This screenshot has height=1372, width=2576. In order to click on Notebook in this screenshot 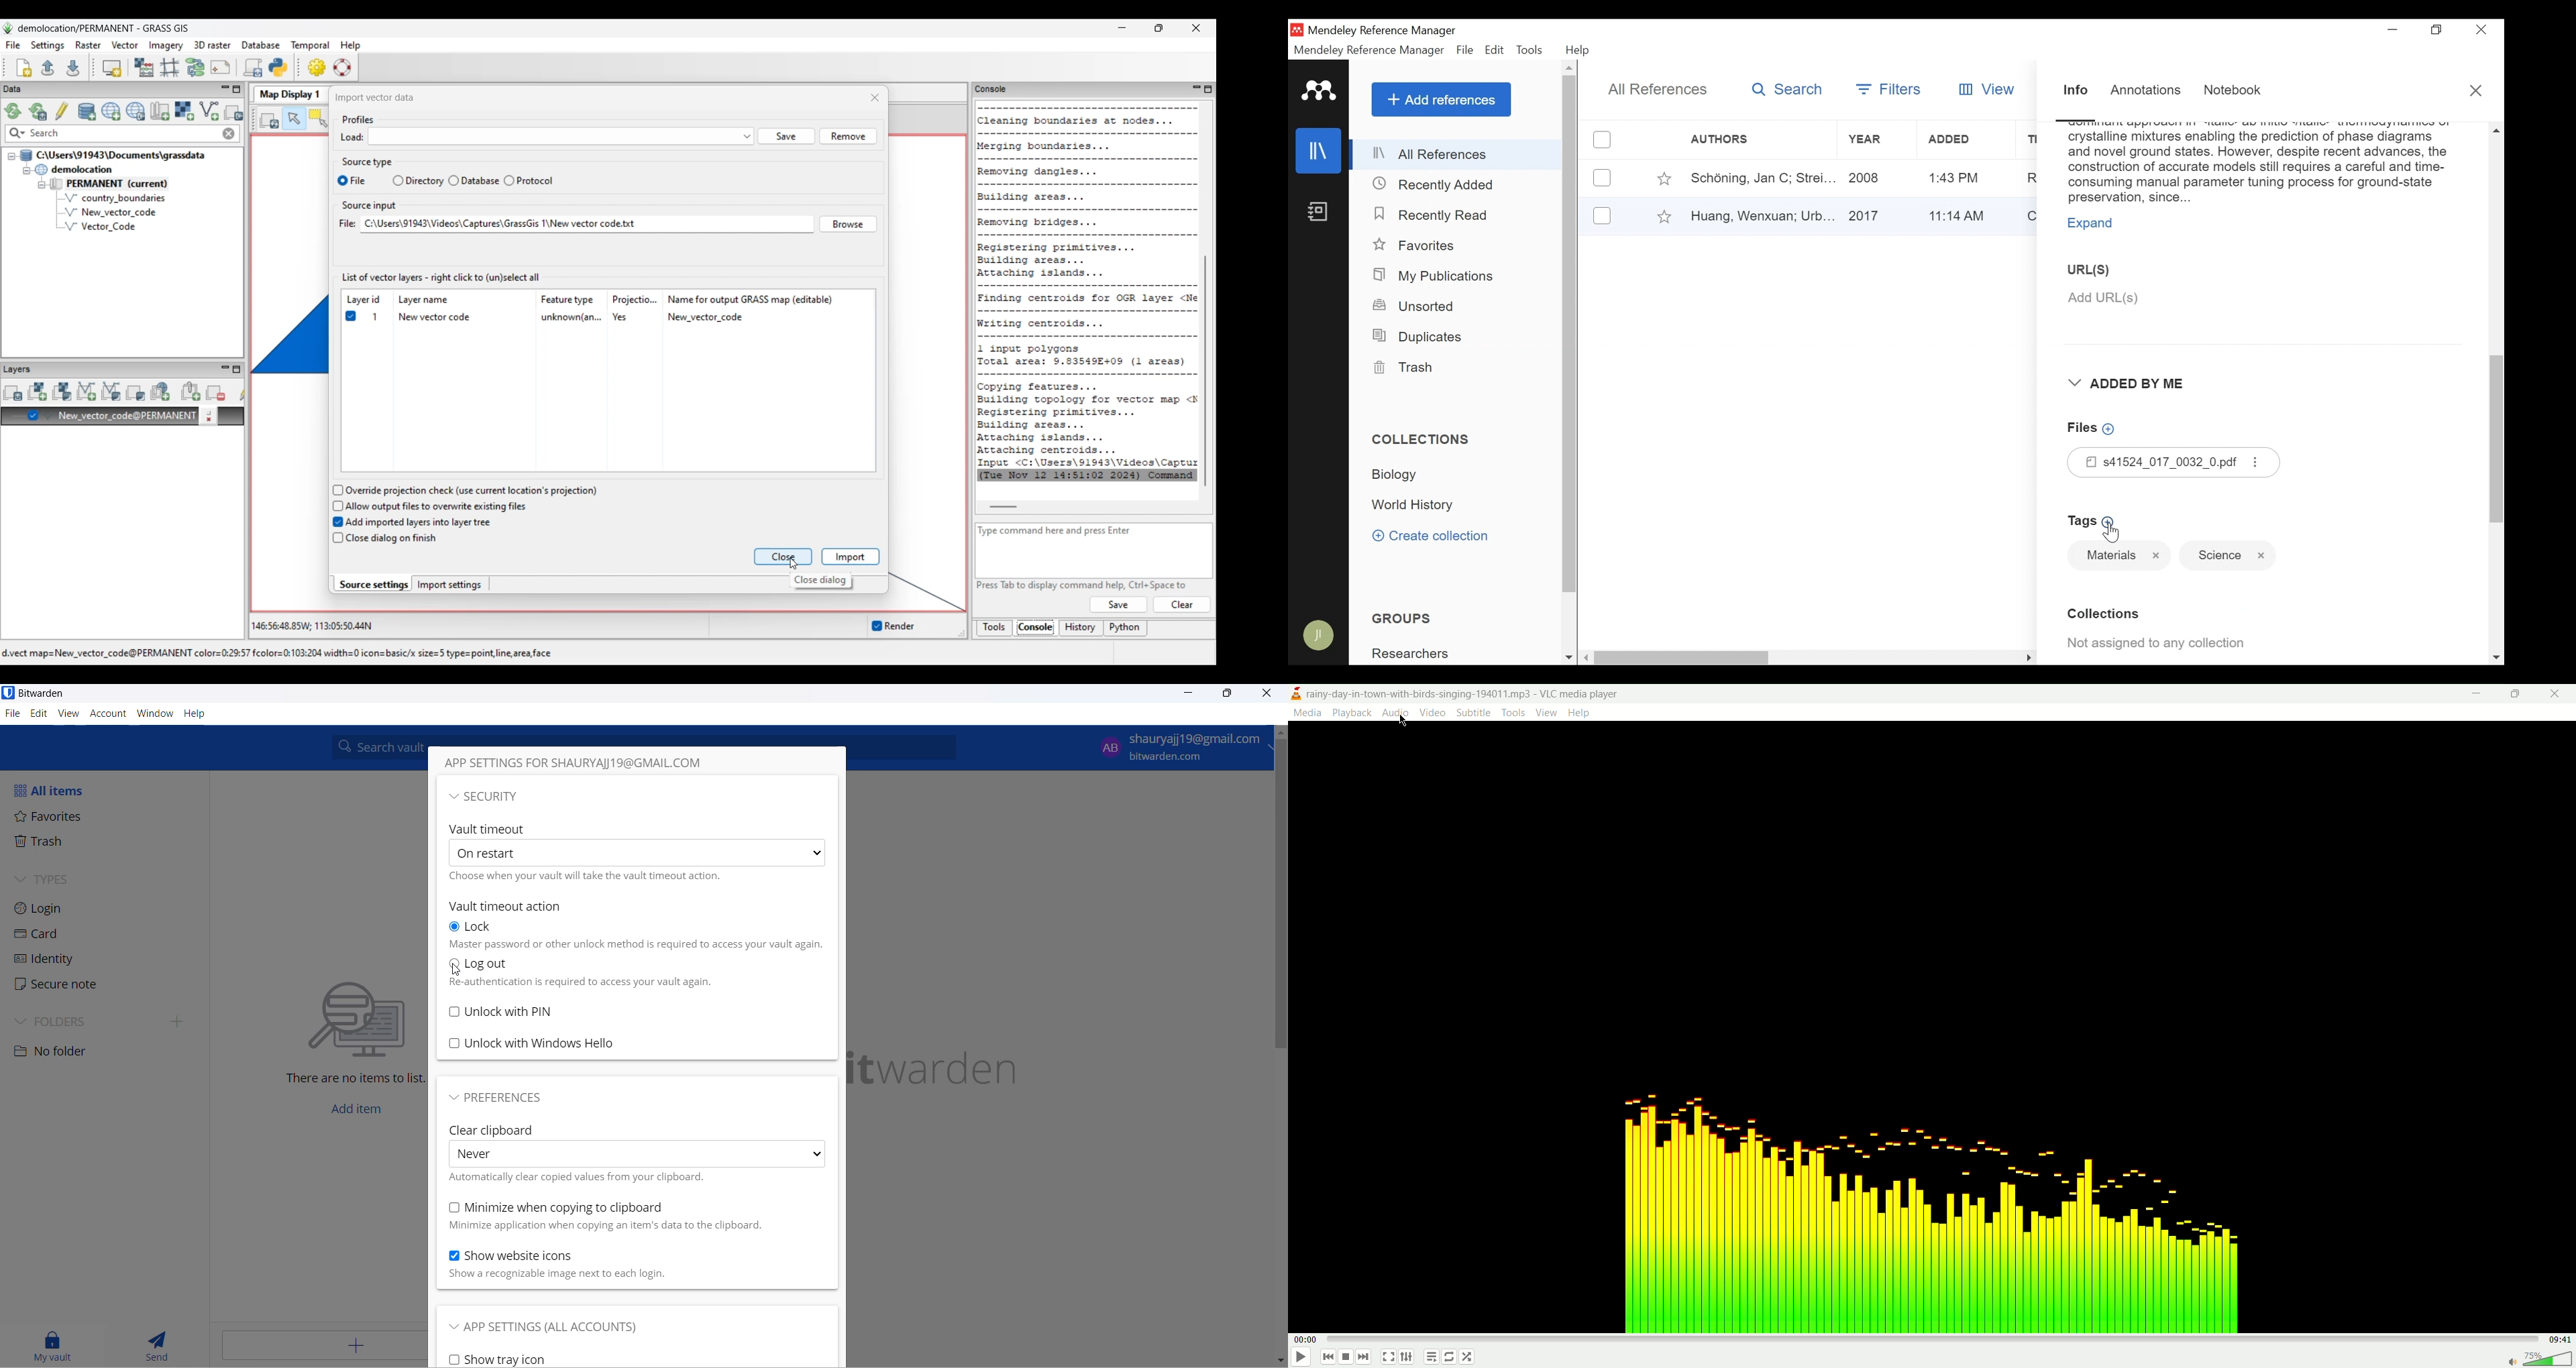, I will do `click(1318, 211)`.